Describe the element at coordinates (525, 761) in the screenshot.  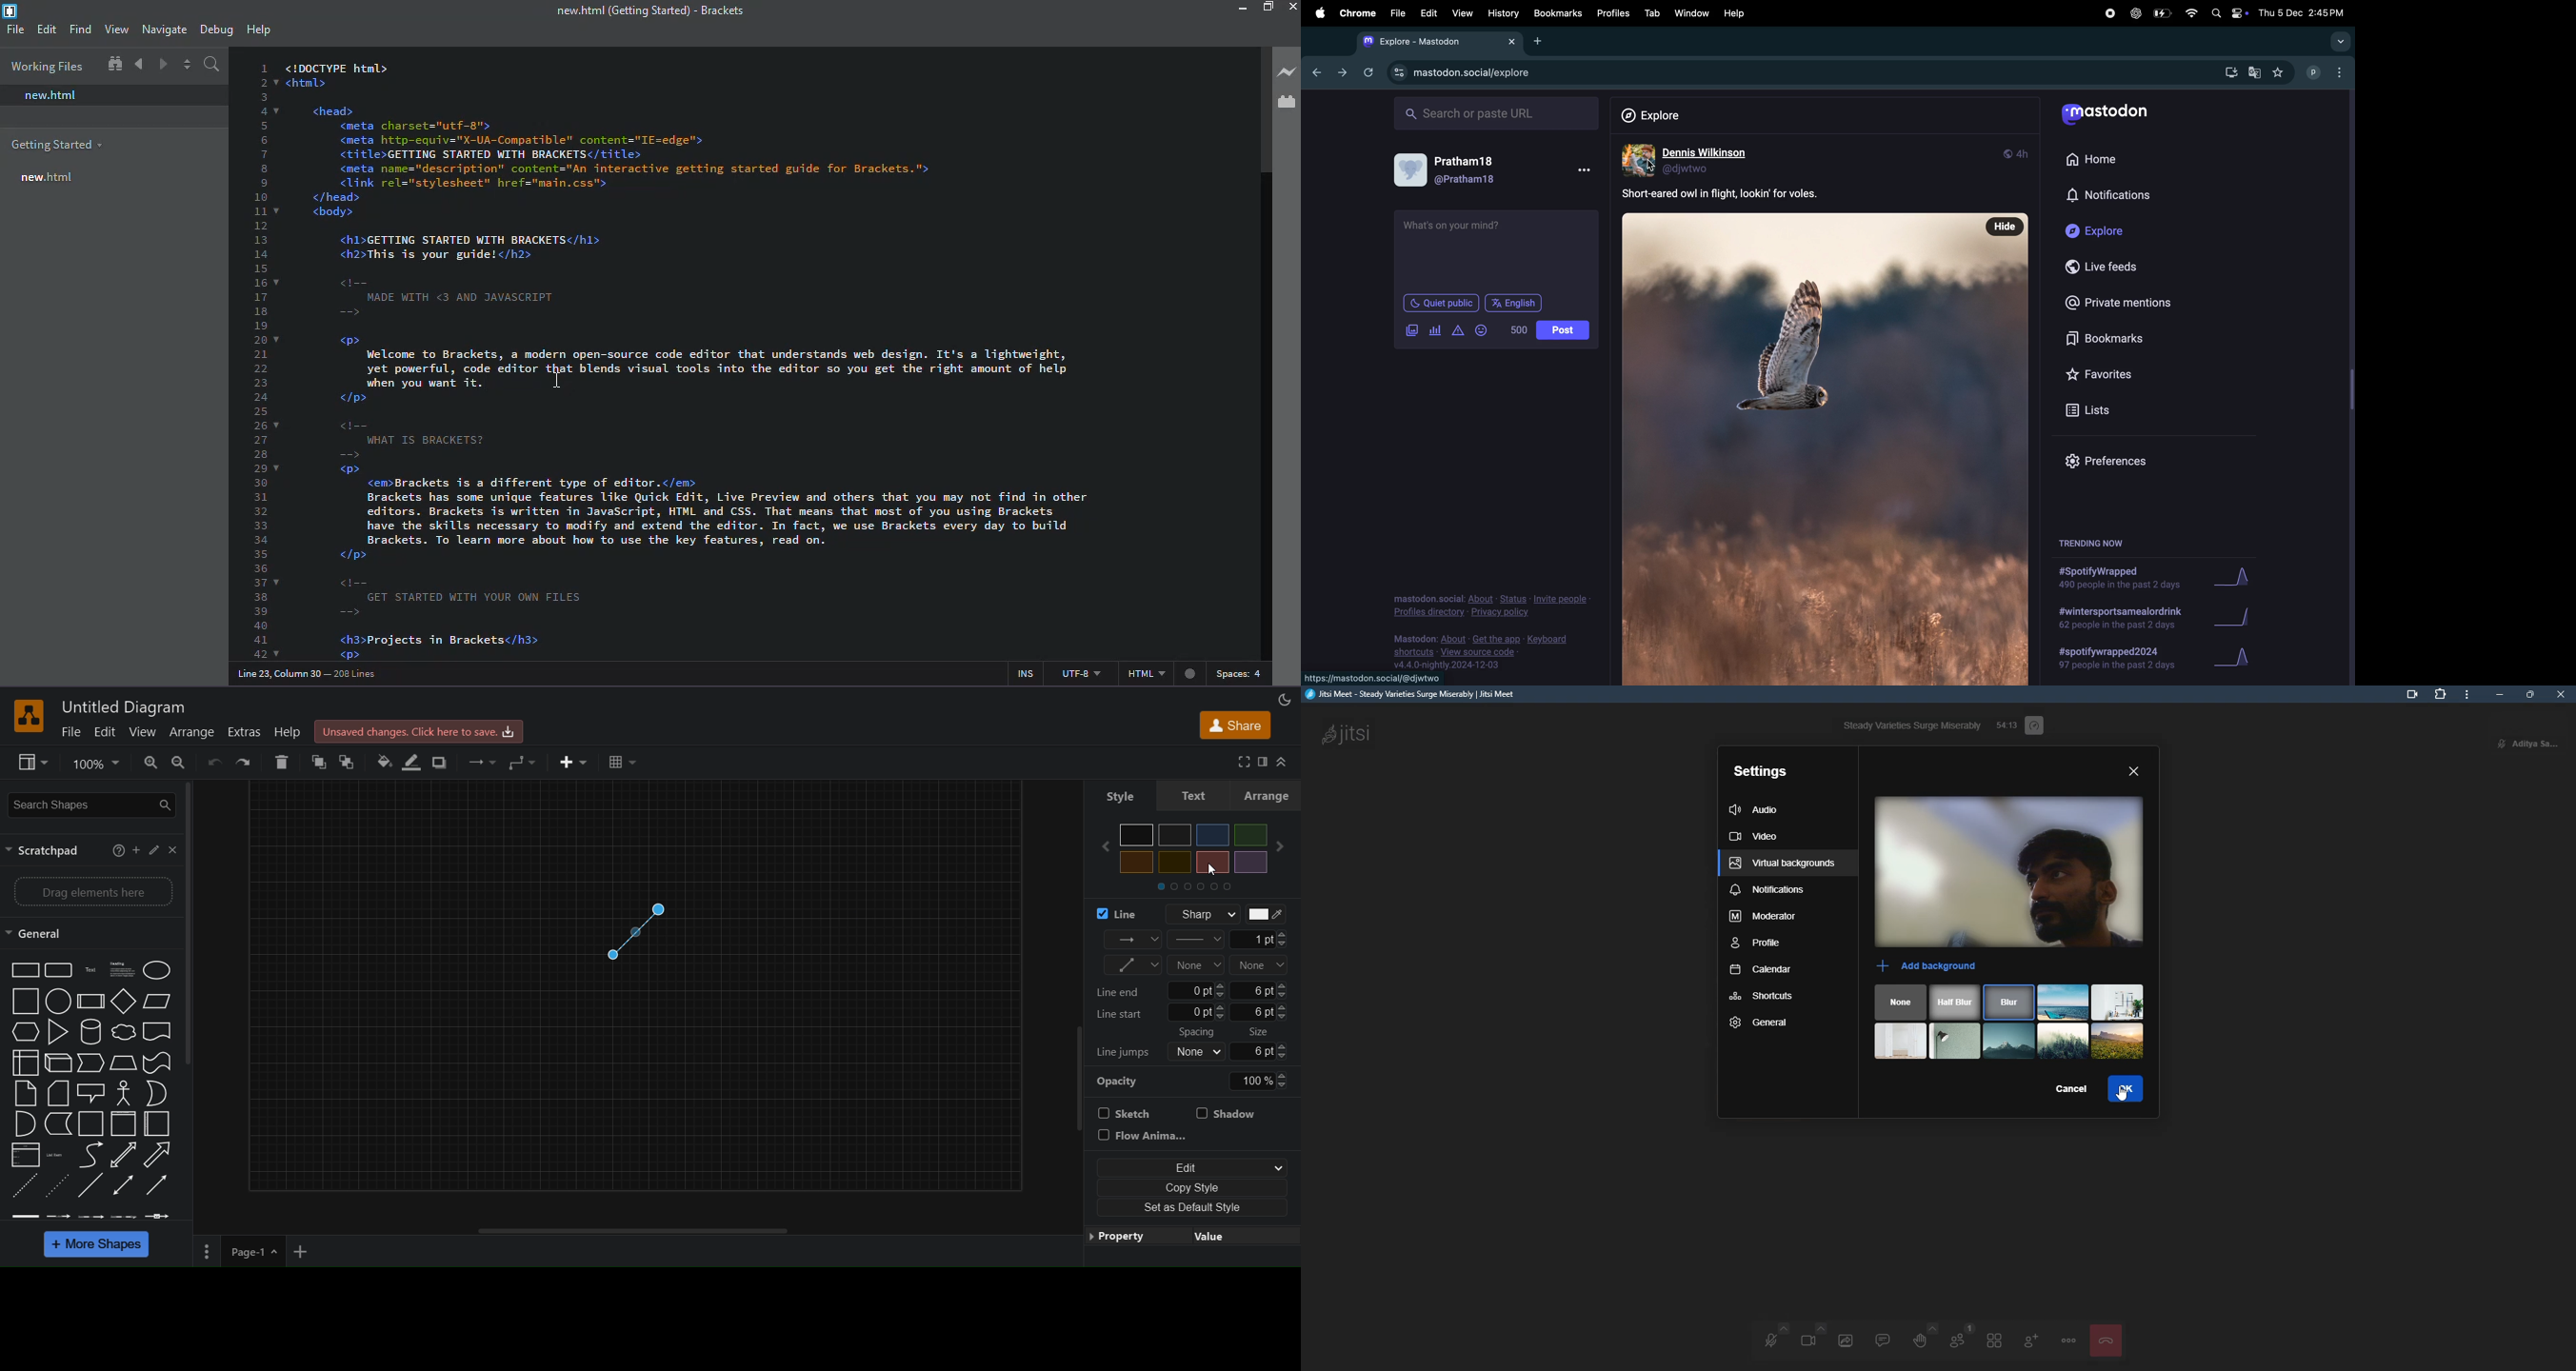
I see `waypoints` at that location.